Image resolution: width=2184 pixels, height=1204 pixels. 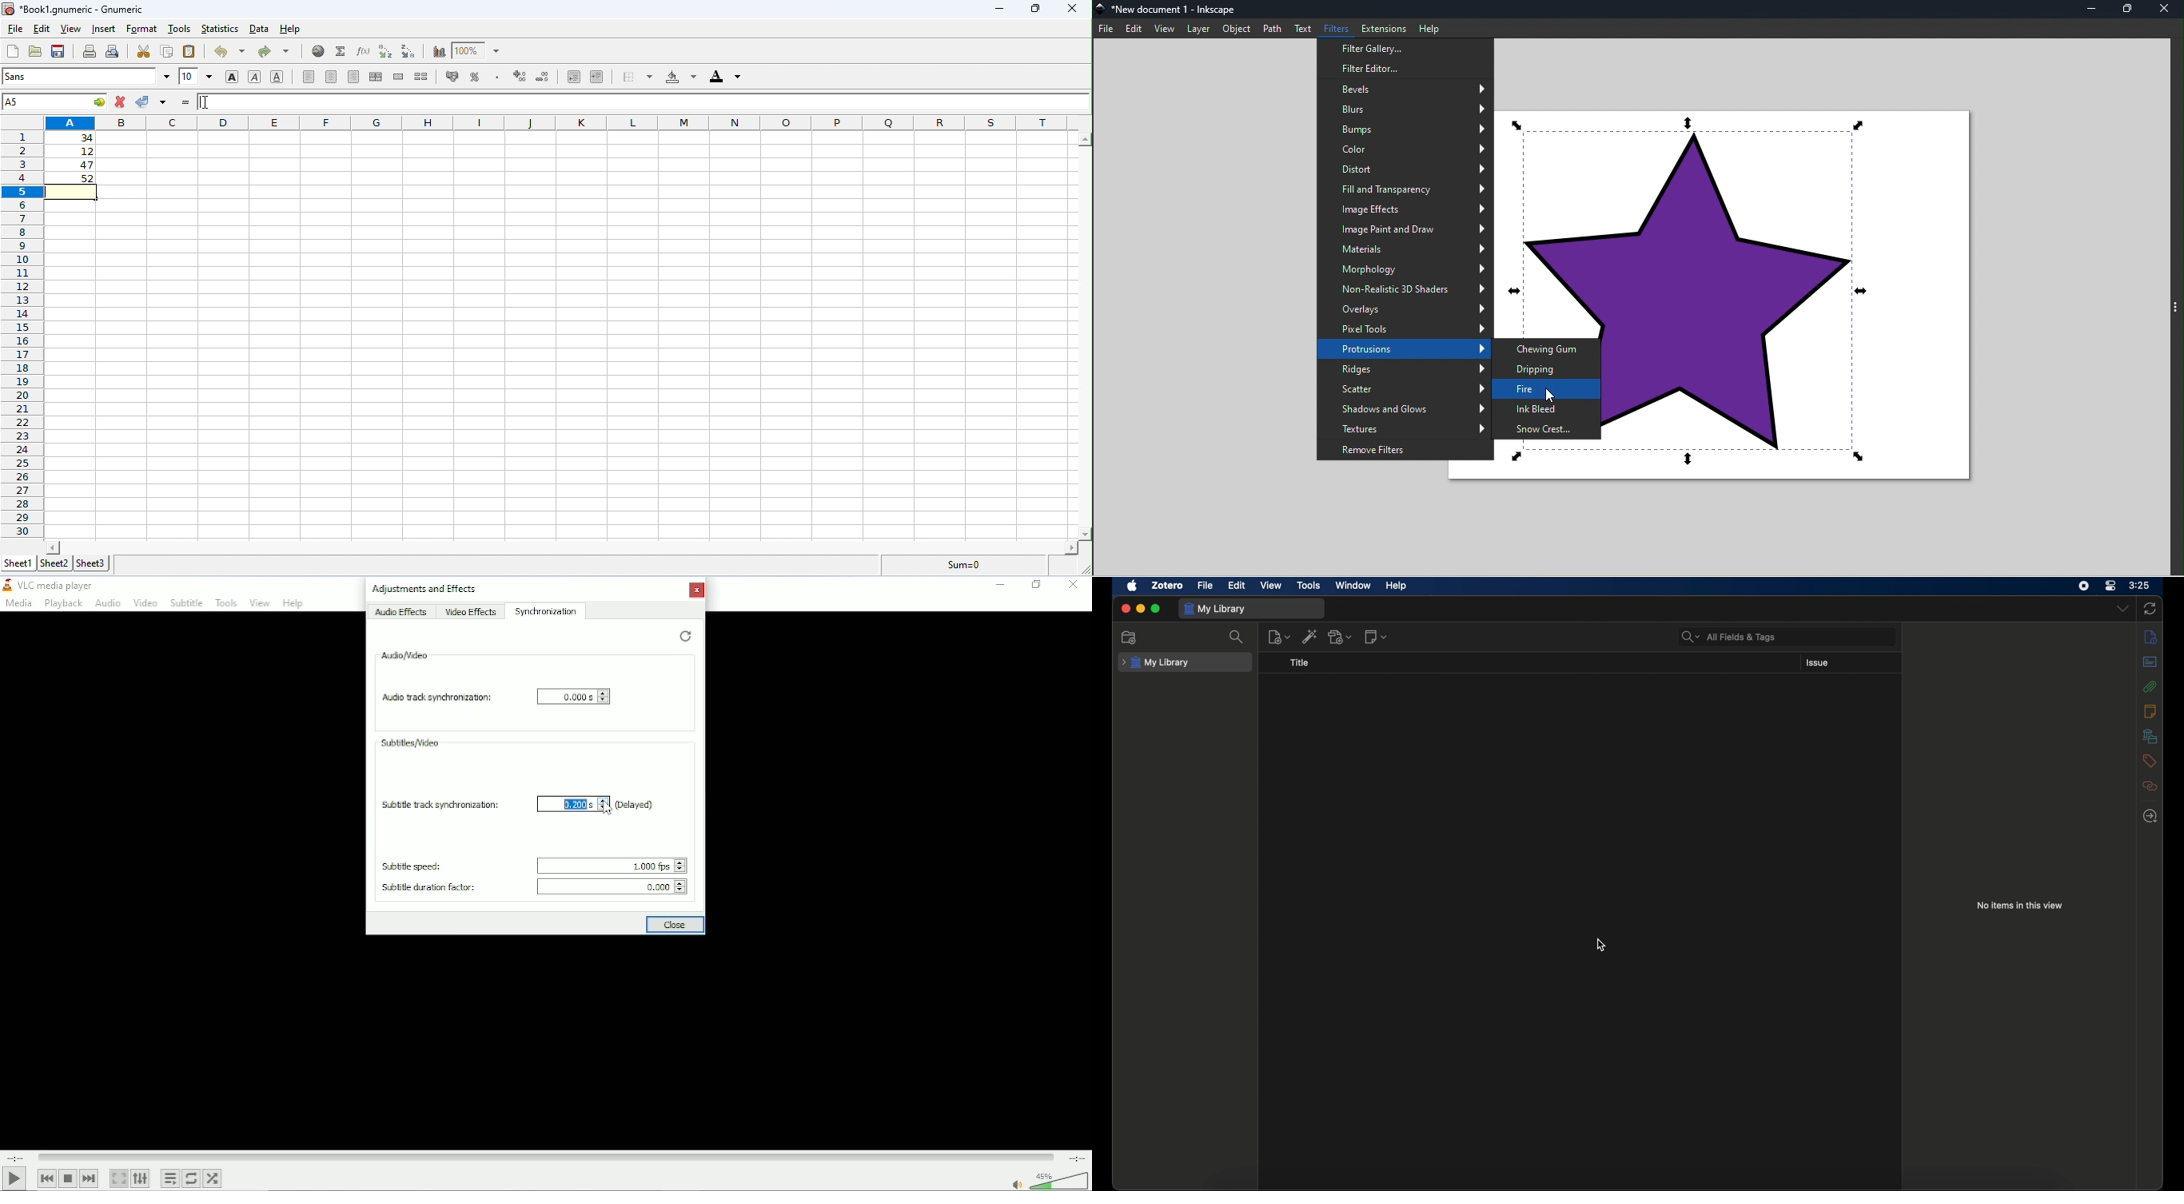 What do you see at coordinates (681, 77) in the screenshot?
I see `background` at bounding box center [681, 77].